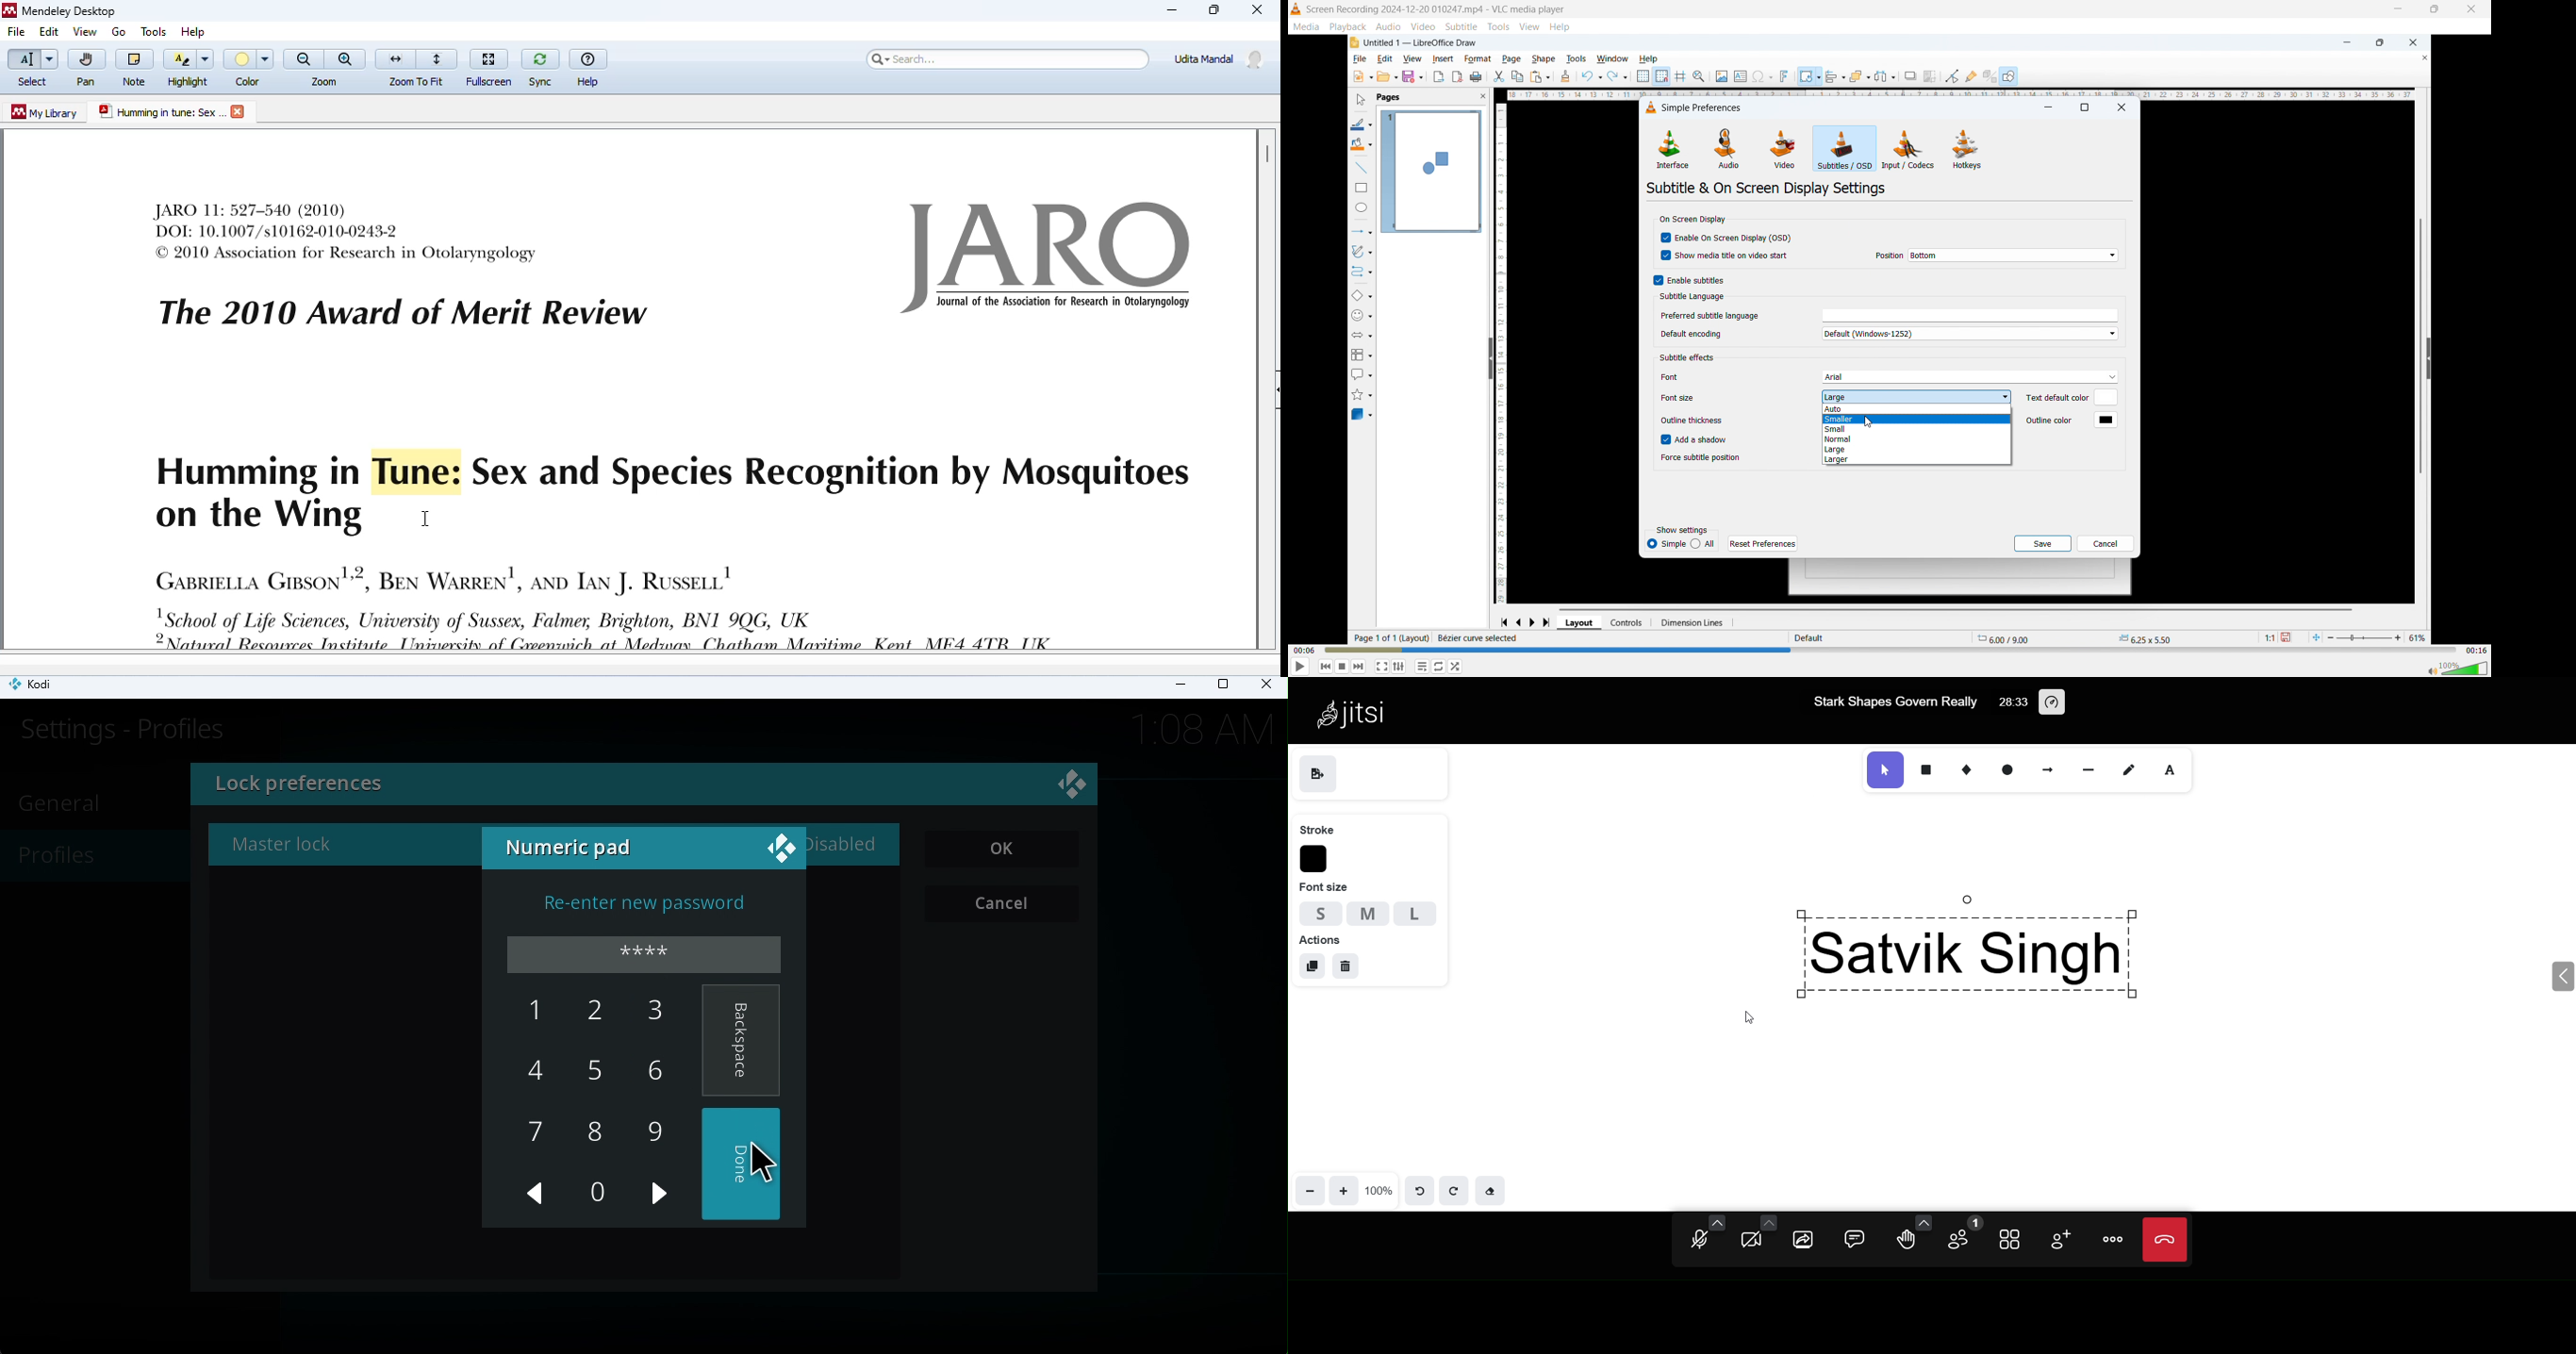 This screenshot has height=1372, width=2576. Describe the element at coordinates (1296, 9) in the screenshot. I see `Logo ` at that location.